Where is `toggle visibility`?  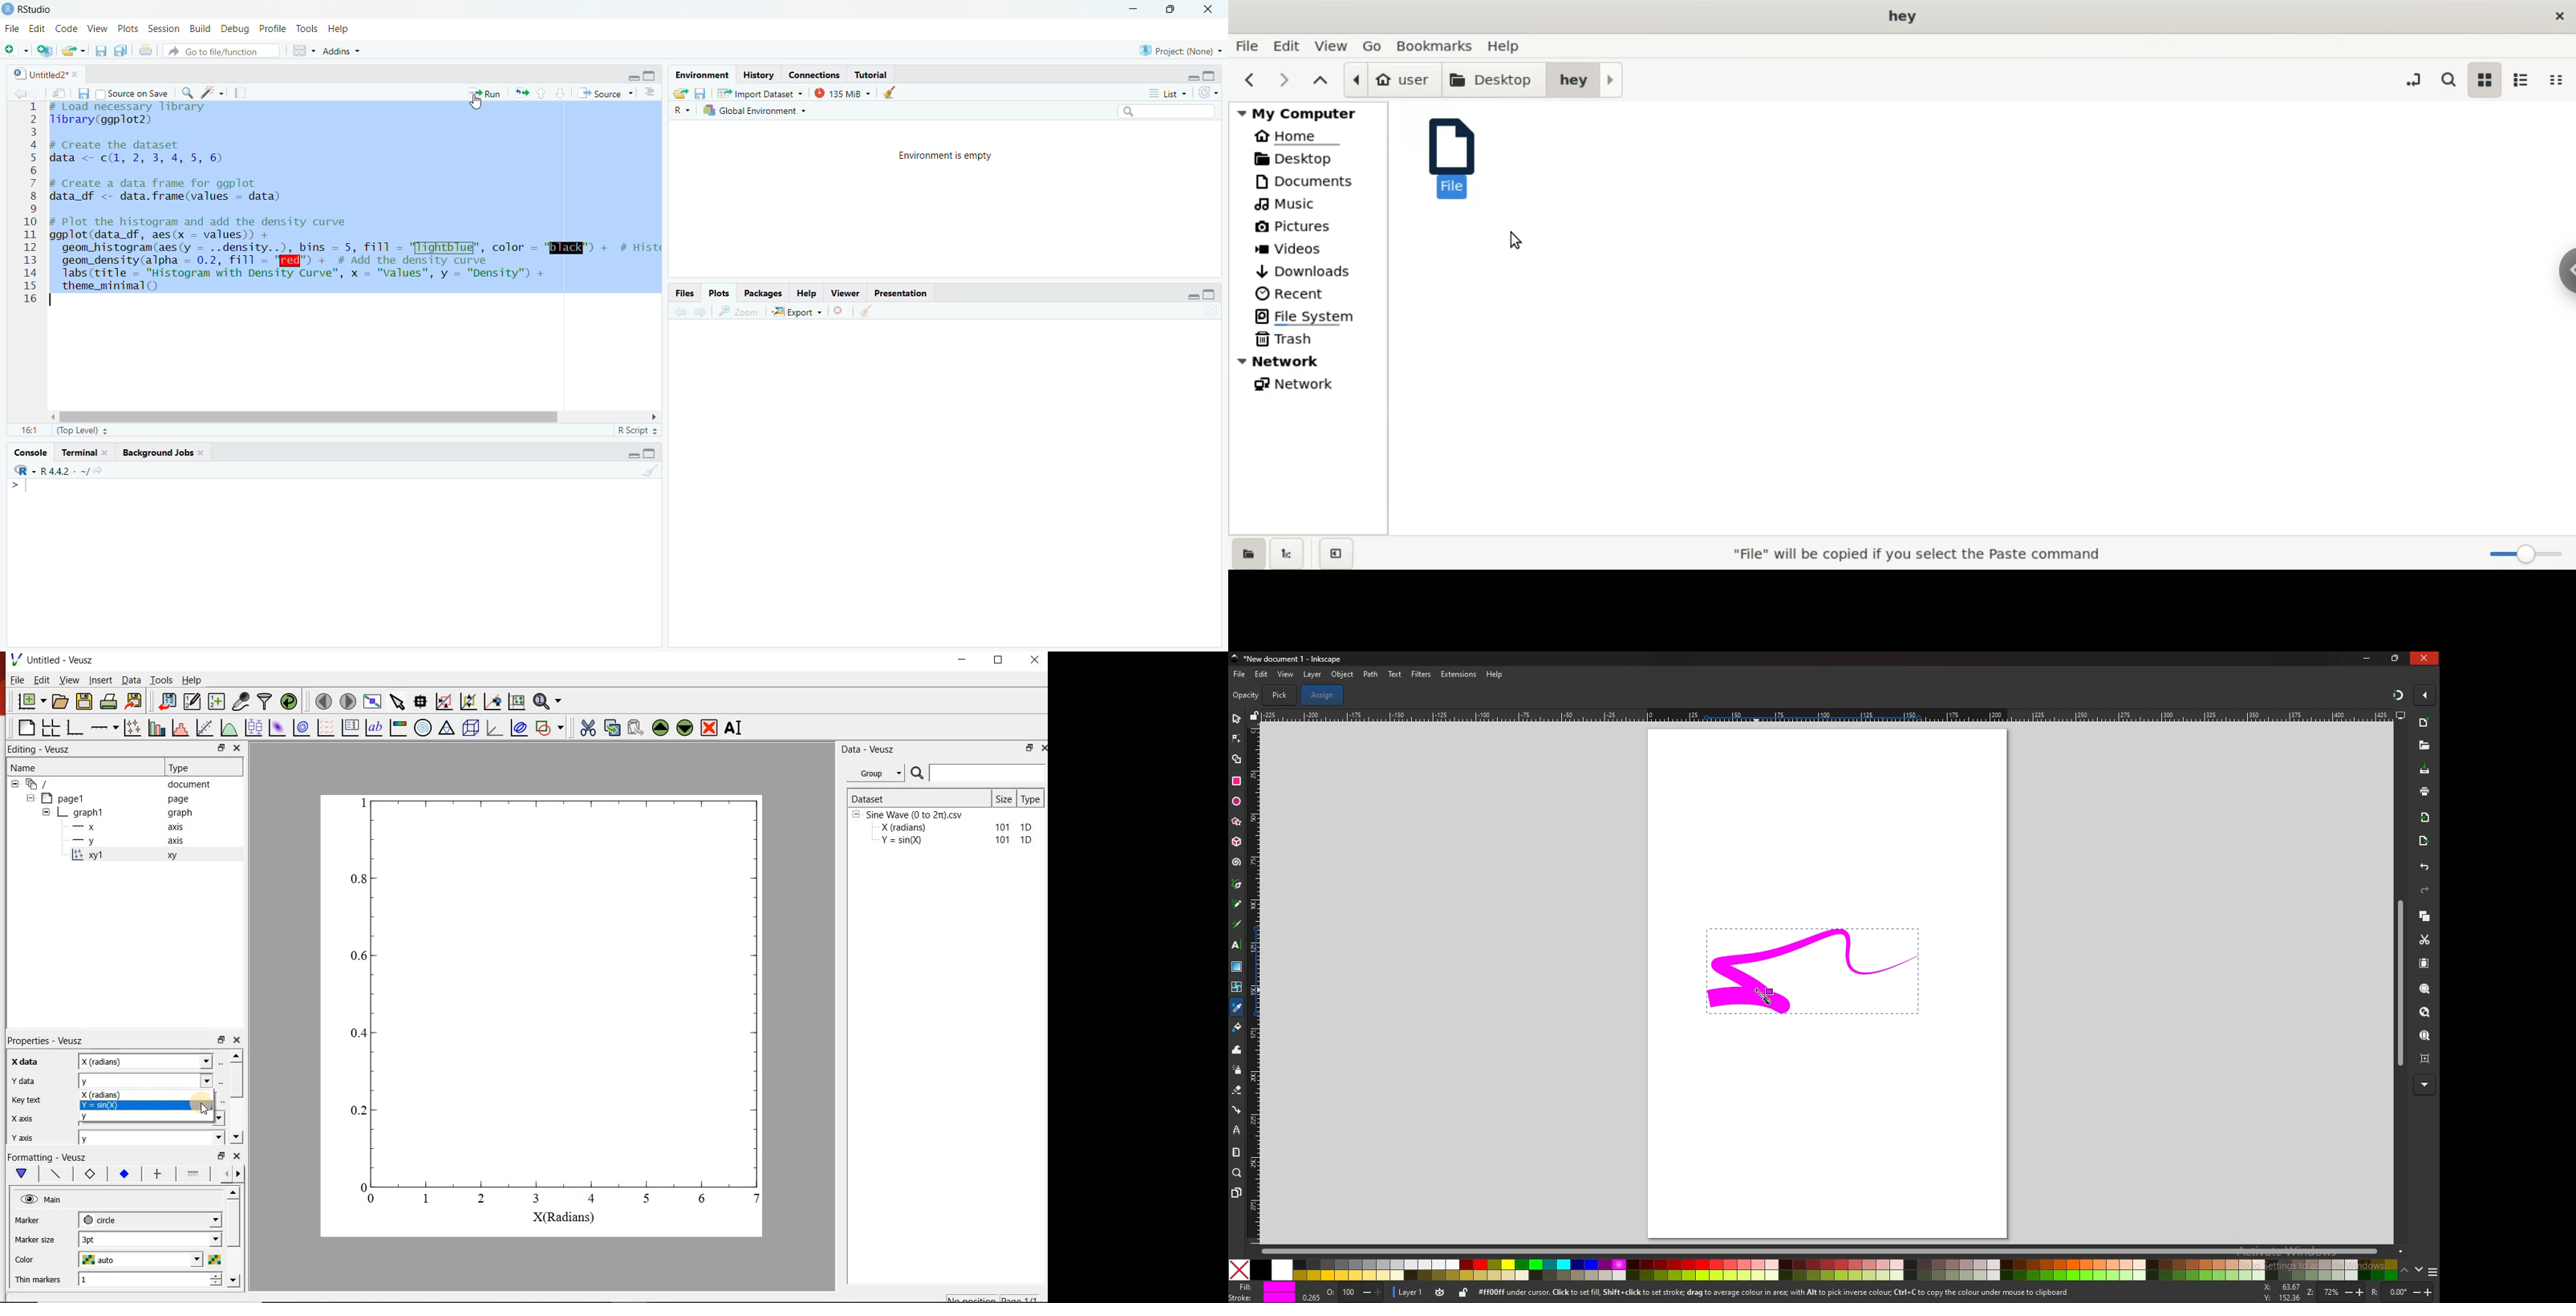
toggle visibility is located at coordinates (1440, 1292).